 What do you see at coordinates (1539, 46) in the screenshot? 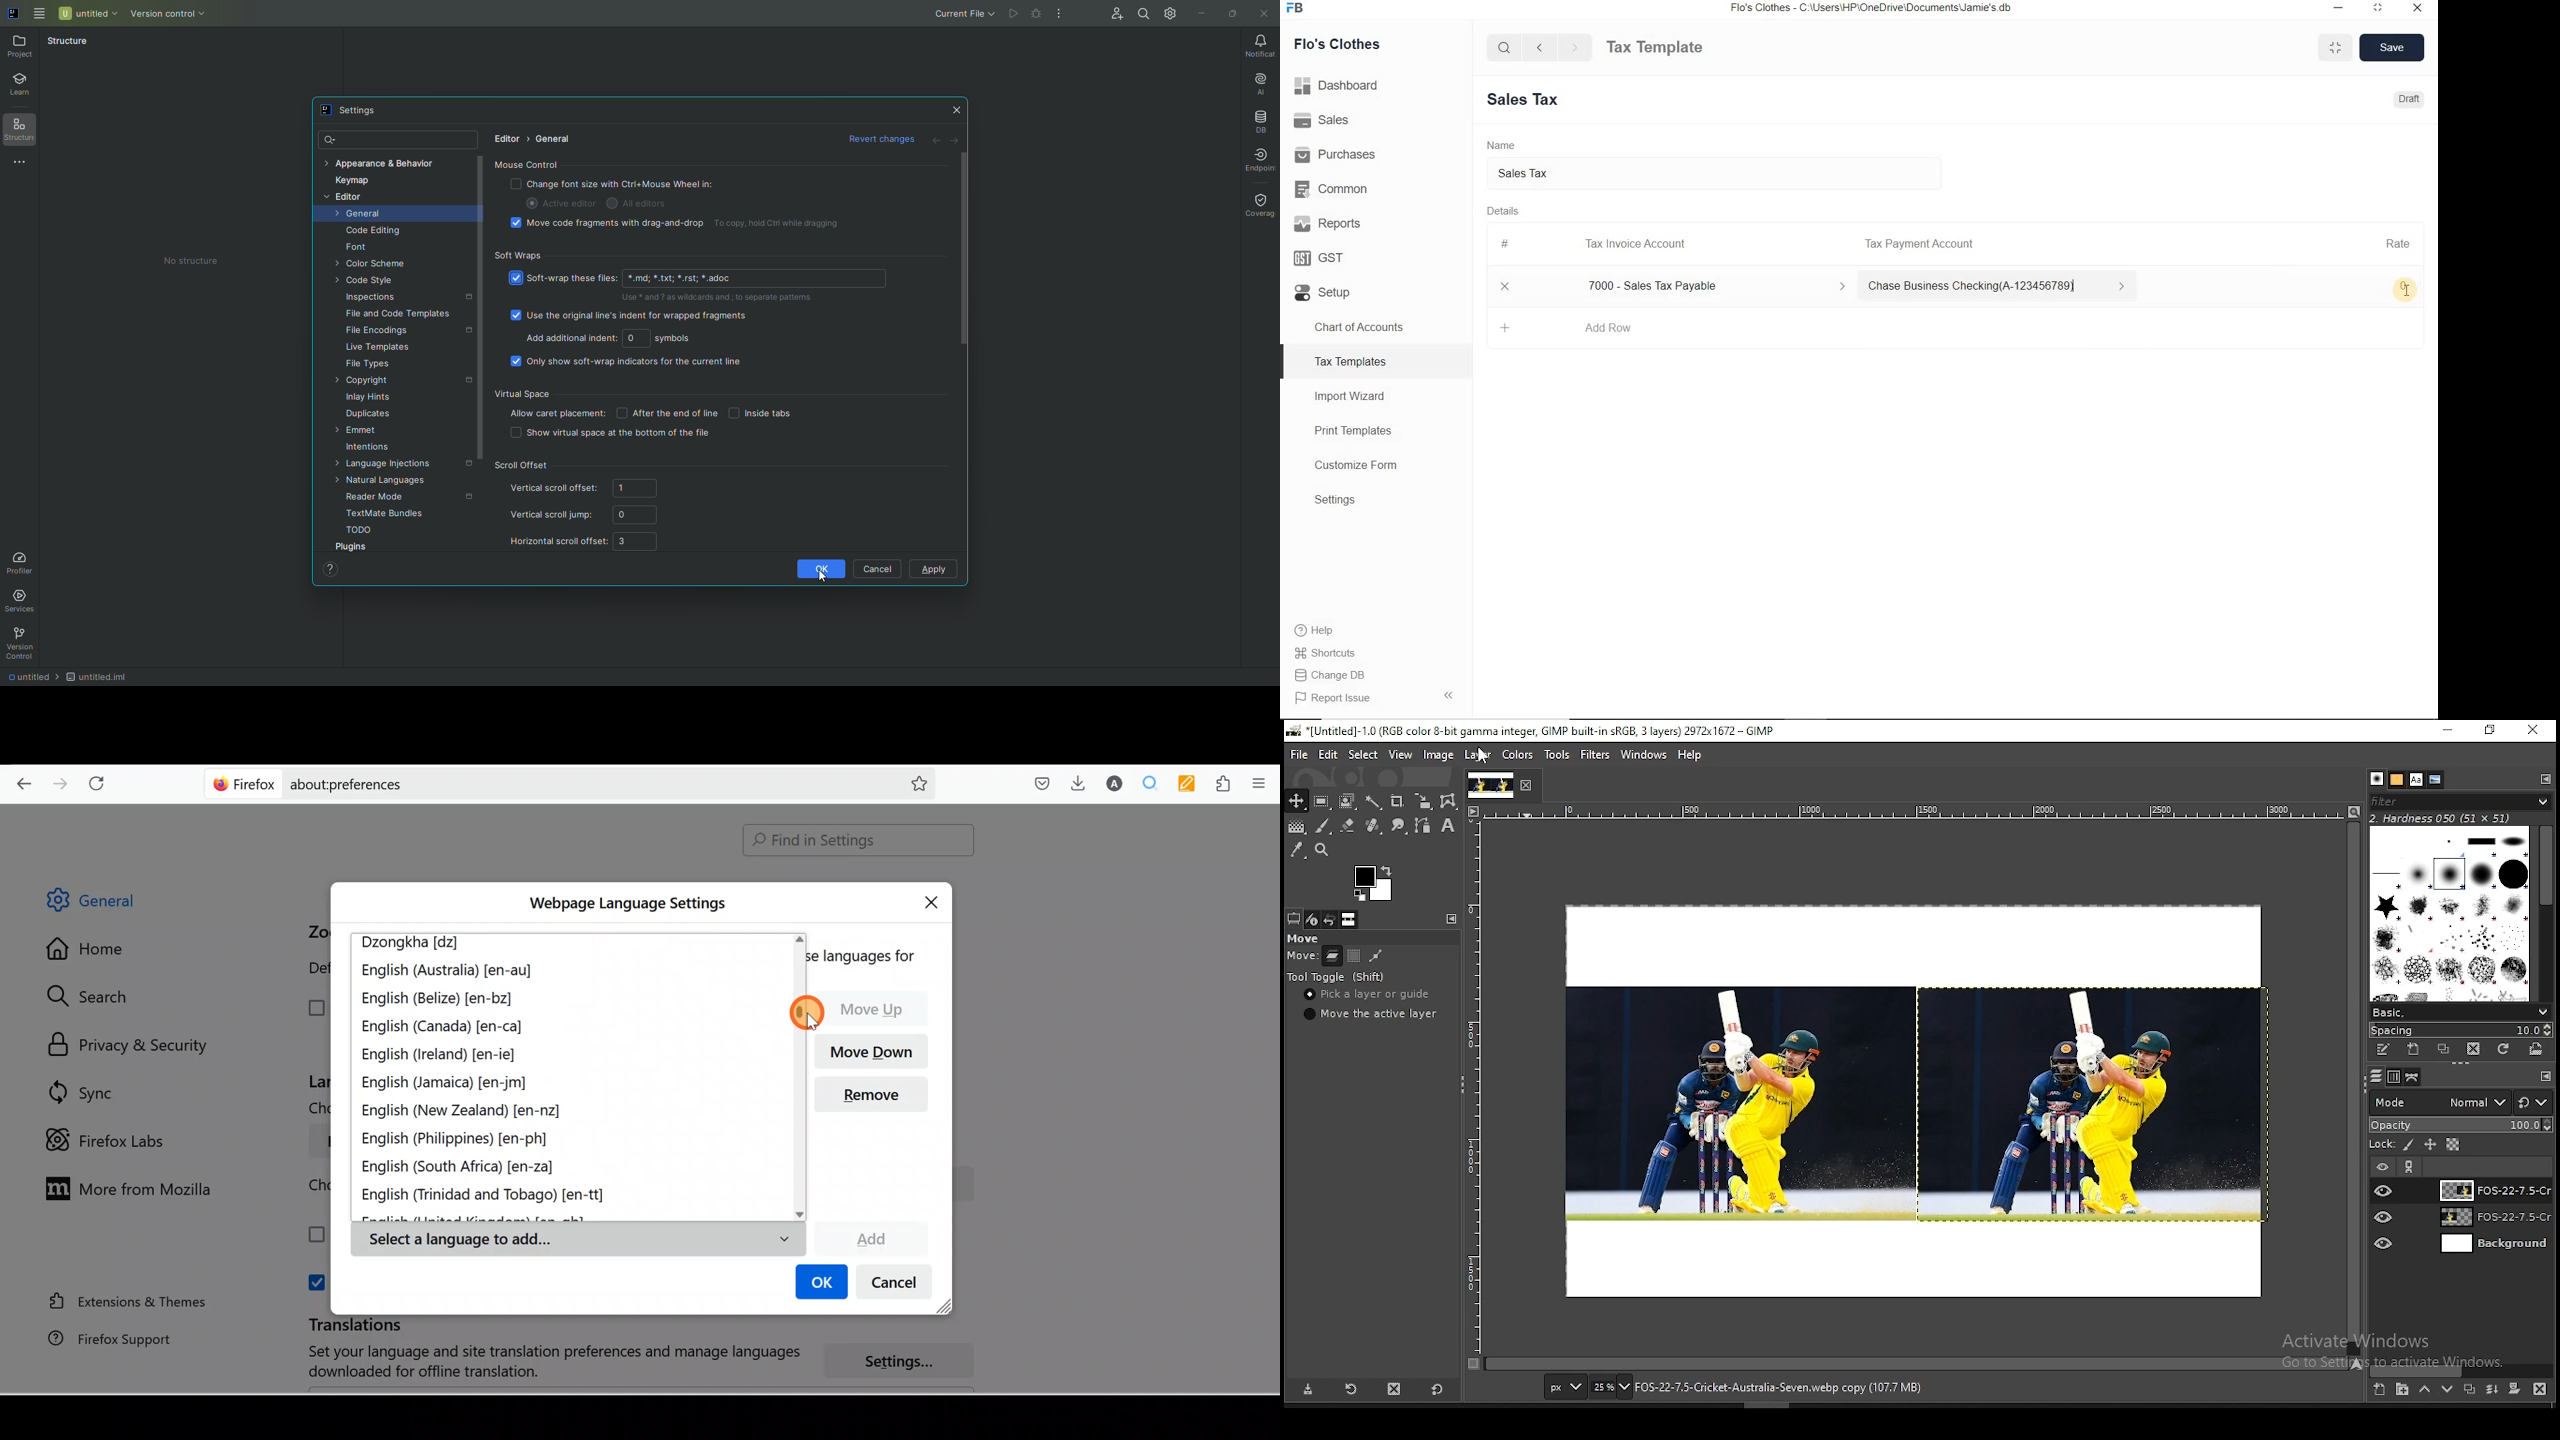
I see `Backward` at bounding box center [1539, 46].